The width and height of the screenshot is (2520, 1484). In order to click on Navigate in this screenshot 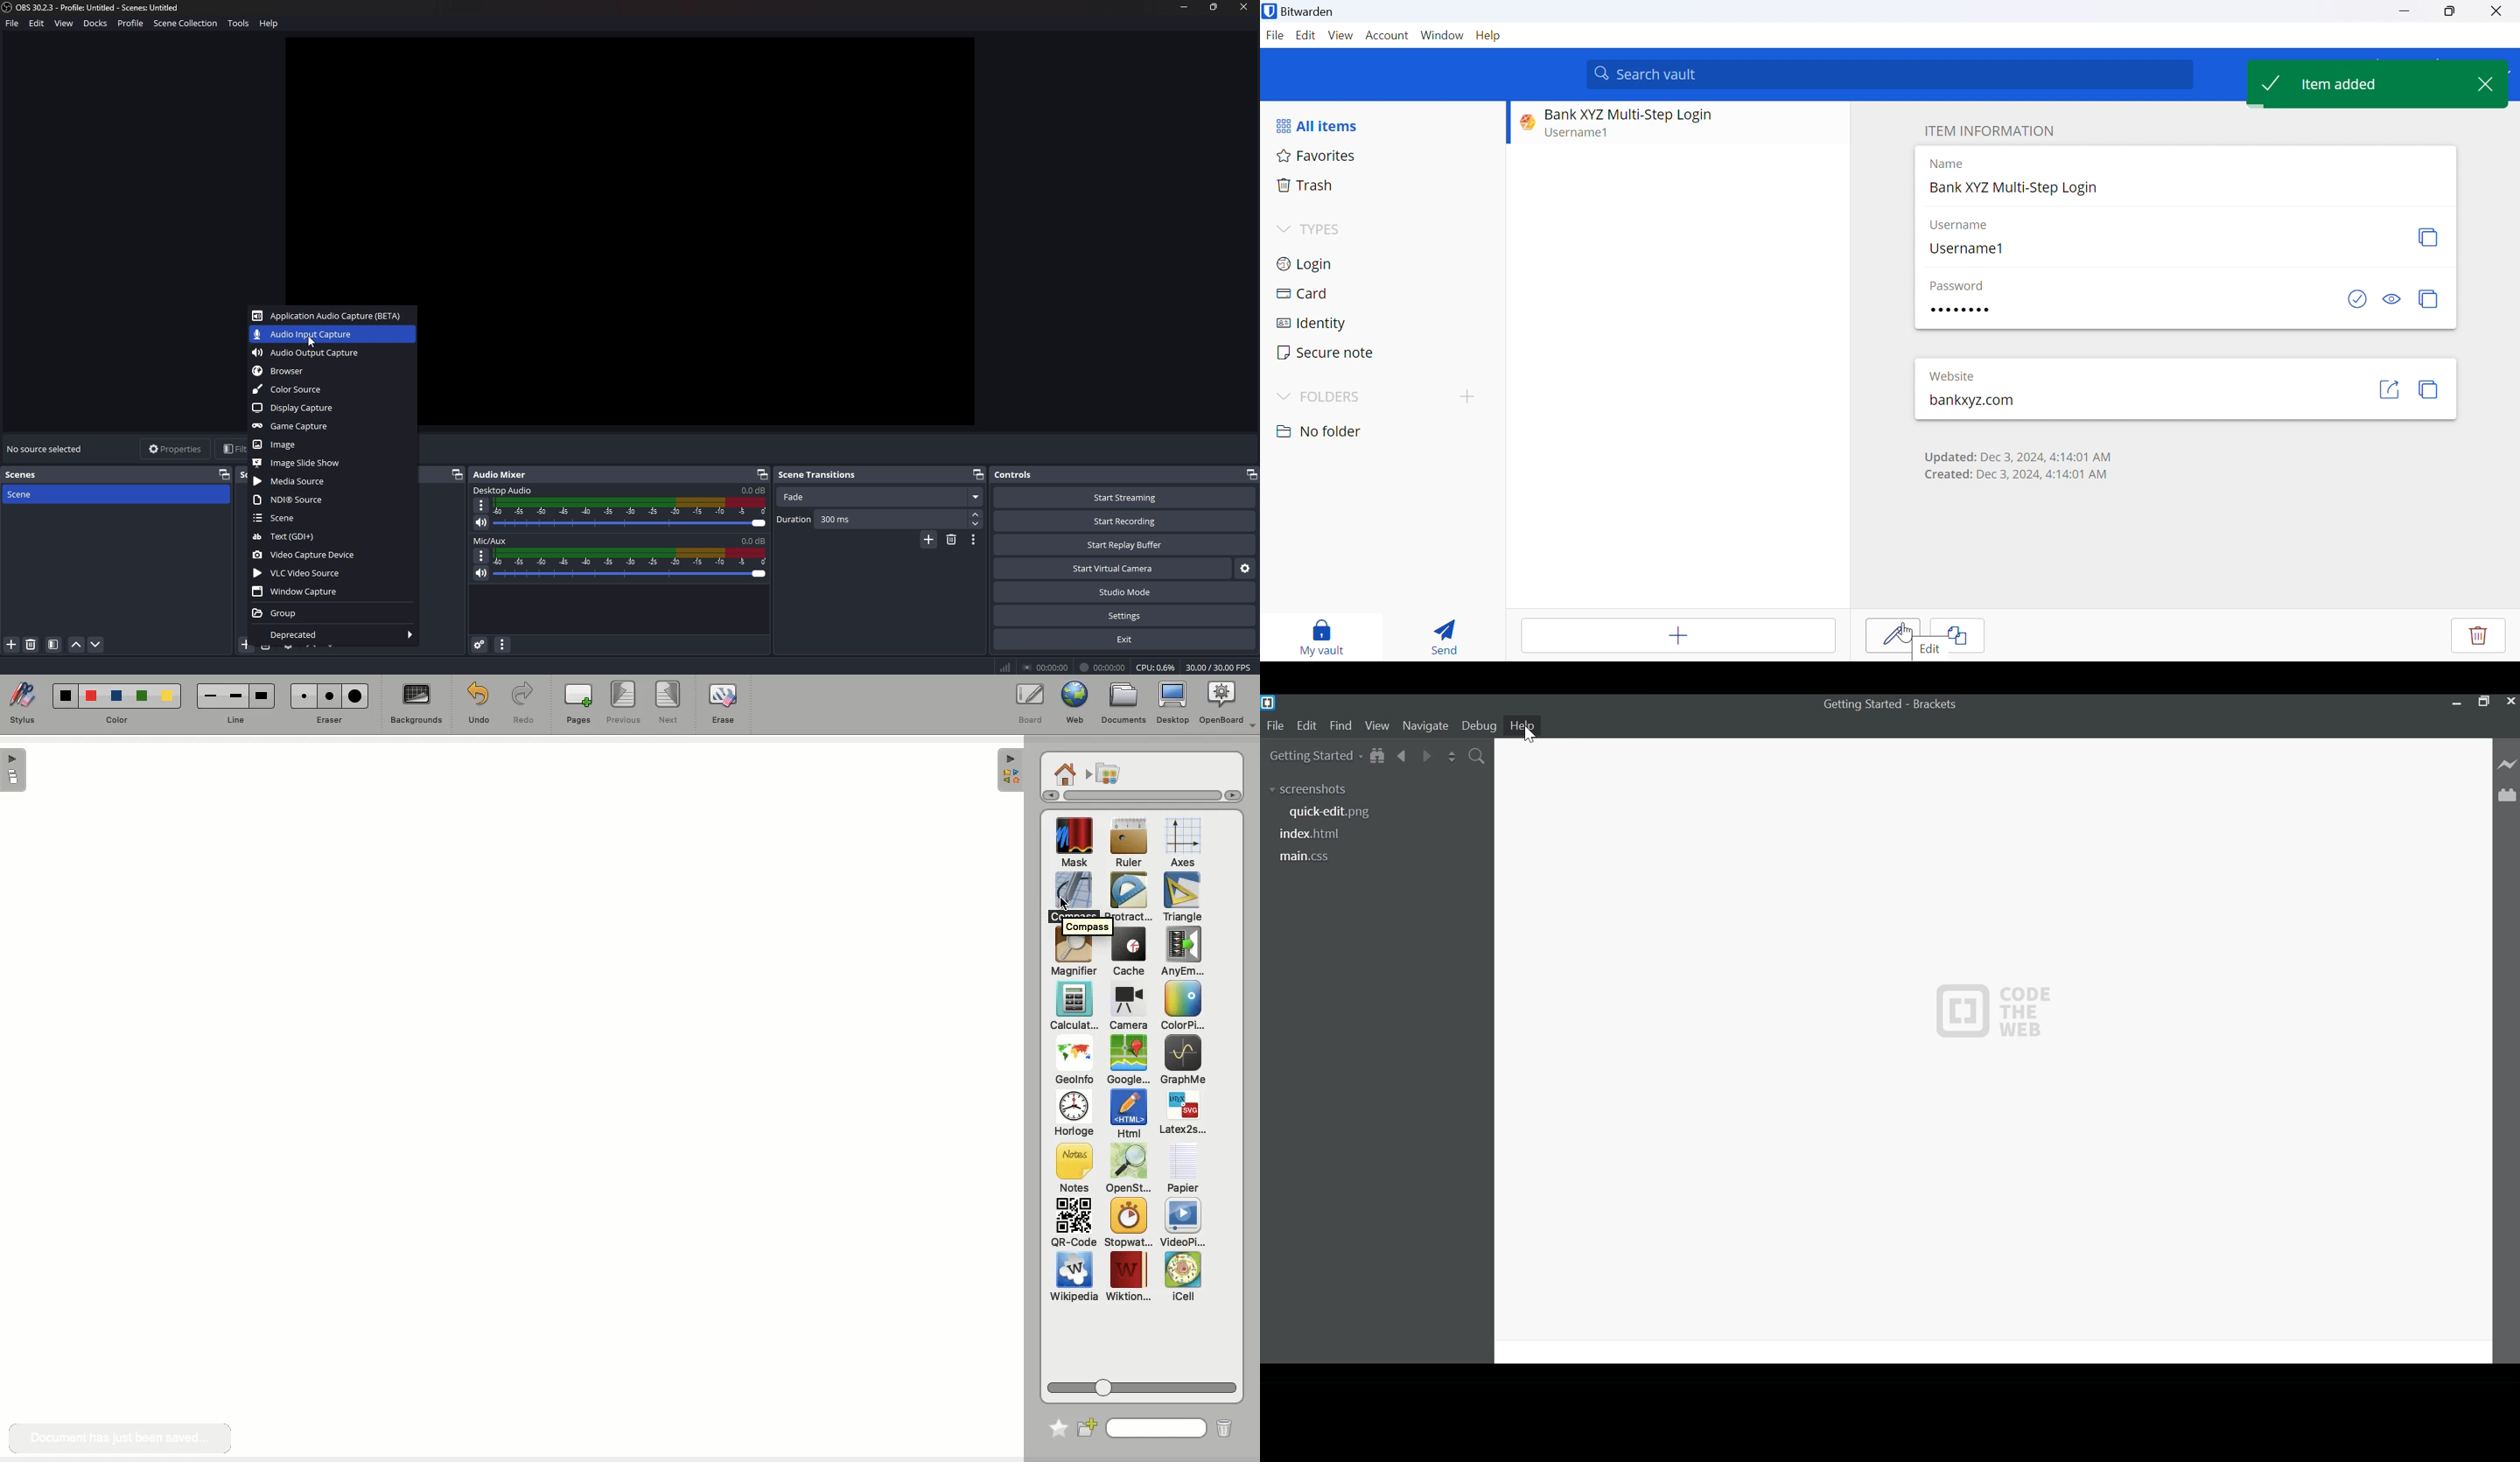, I will do `click(1425, 726)`.